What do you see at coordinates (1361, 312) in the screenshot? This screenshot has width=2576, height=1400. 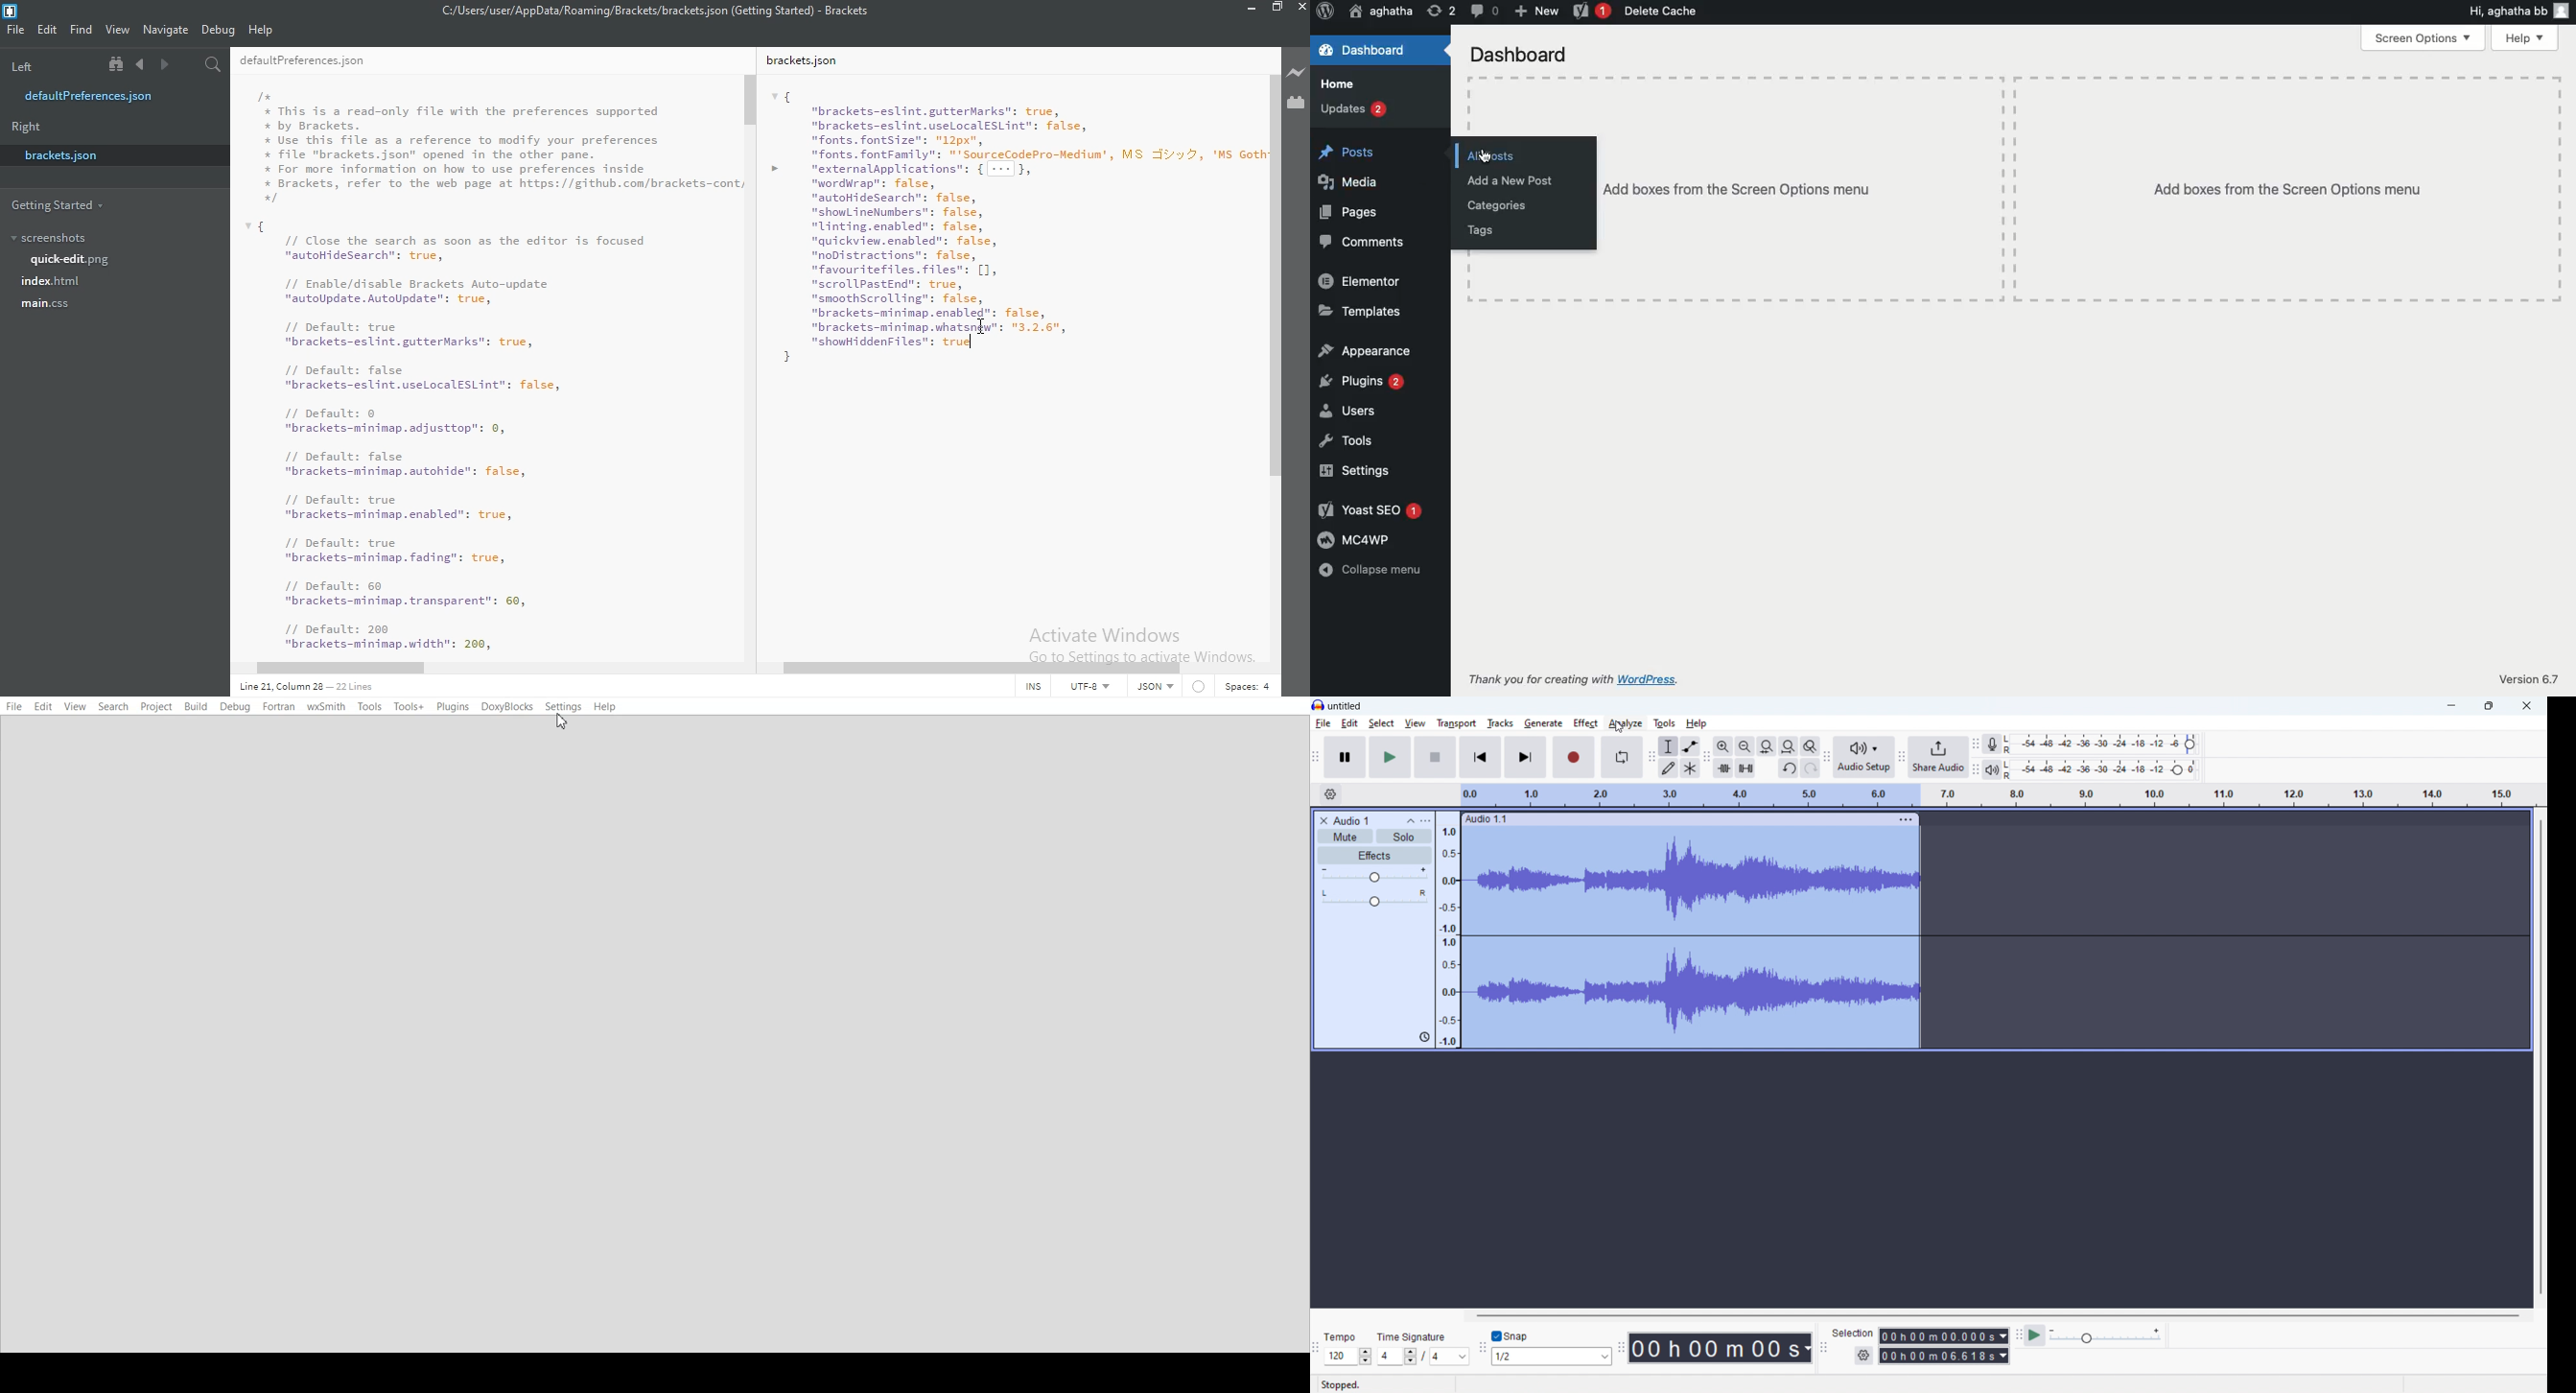 I see `Templates` at bounding box center [1361, 312].